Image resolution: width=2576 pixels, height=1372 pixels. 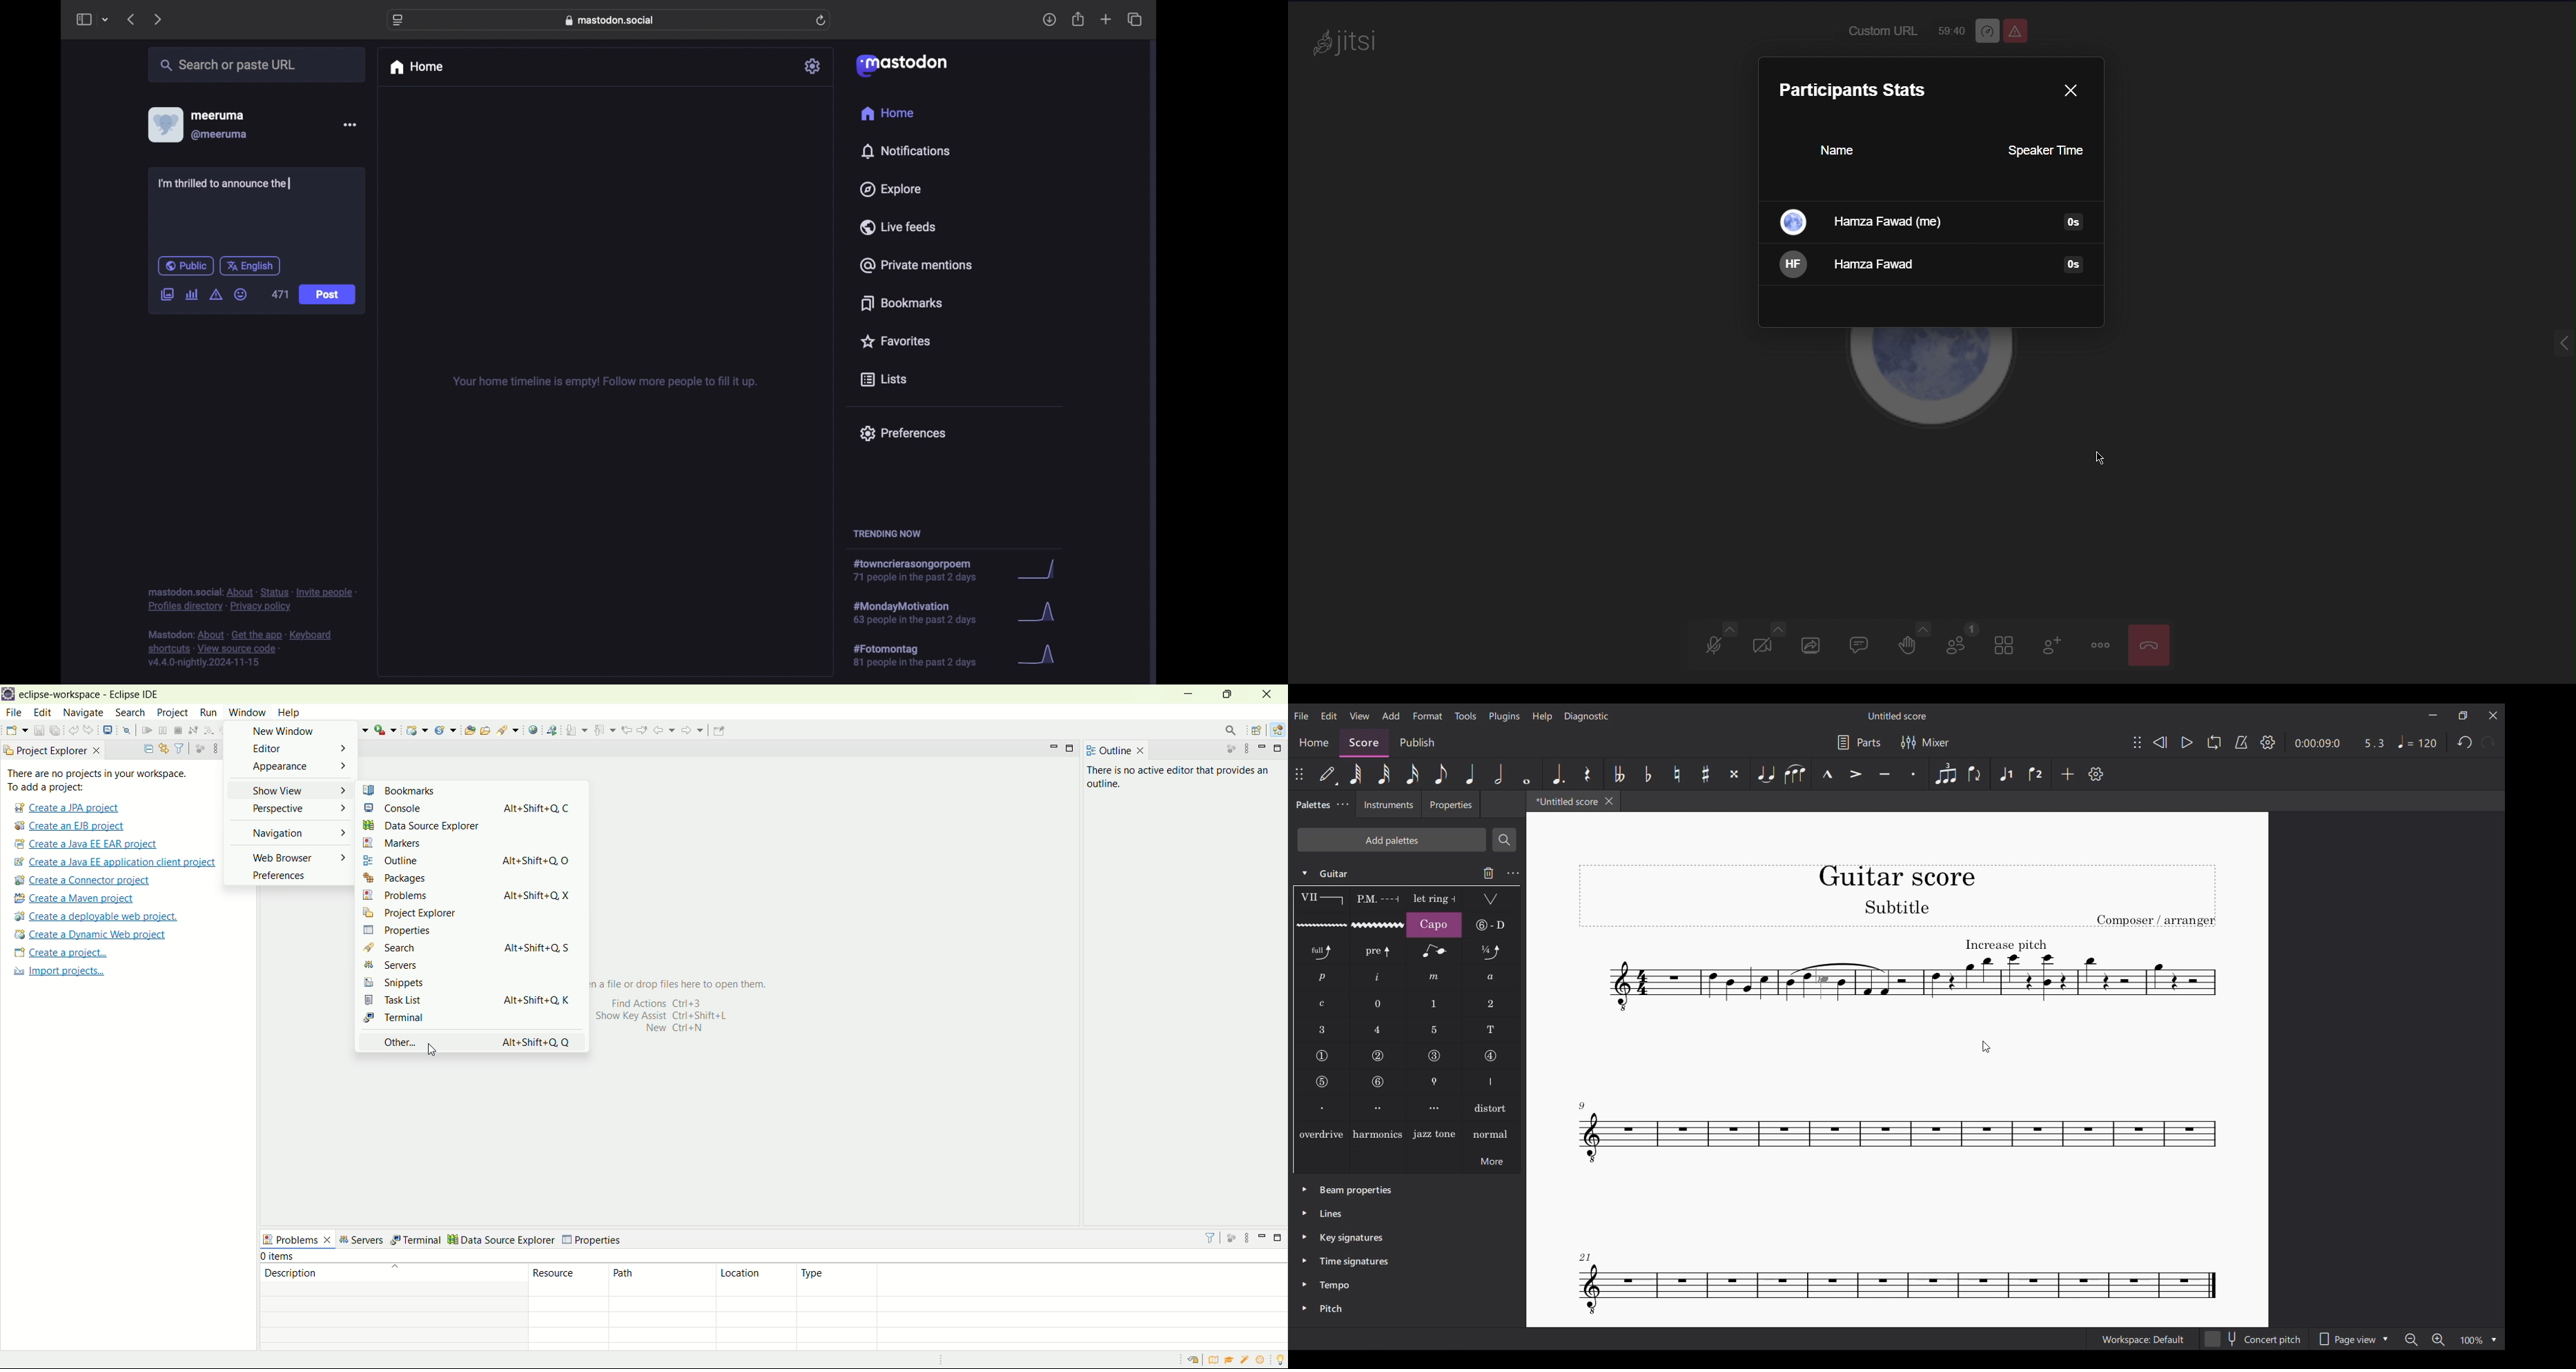 I want to click on Current score, so click(x=1898, y=873).